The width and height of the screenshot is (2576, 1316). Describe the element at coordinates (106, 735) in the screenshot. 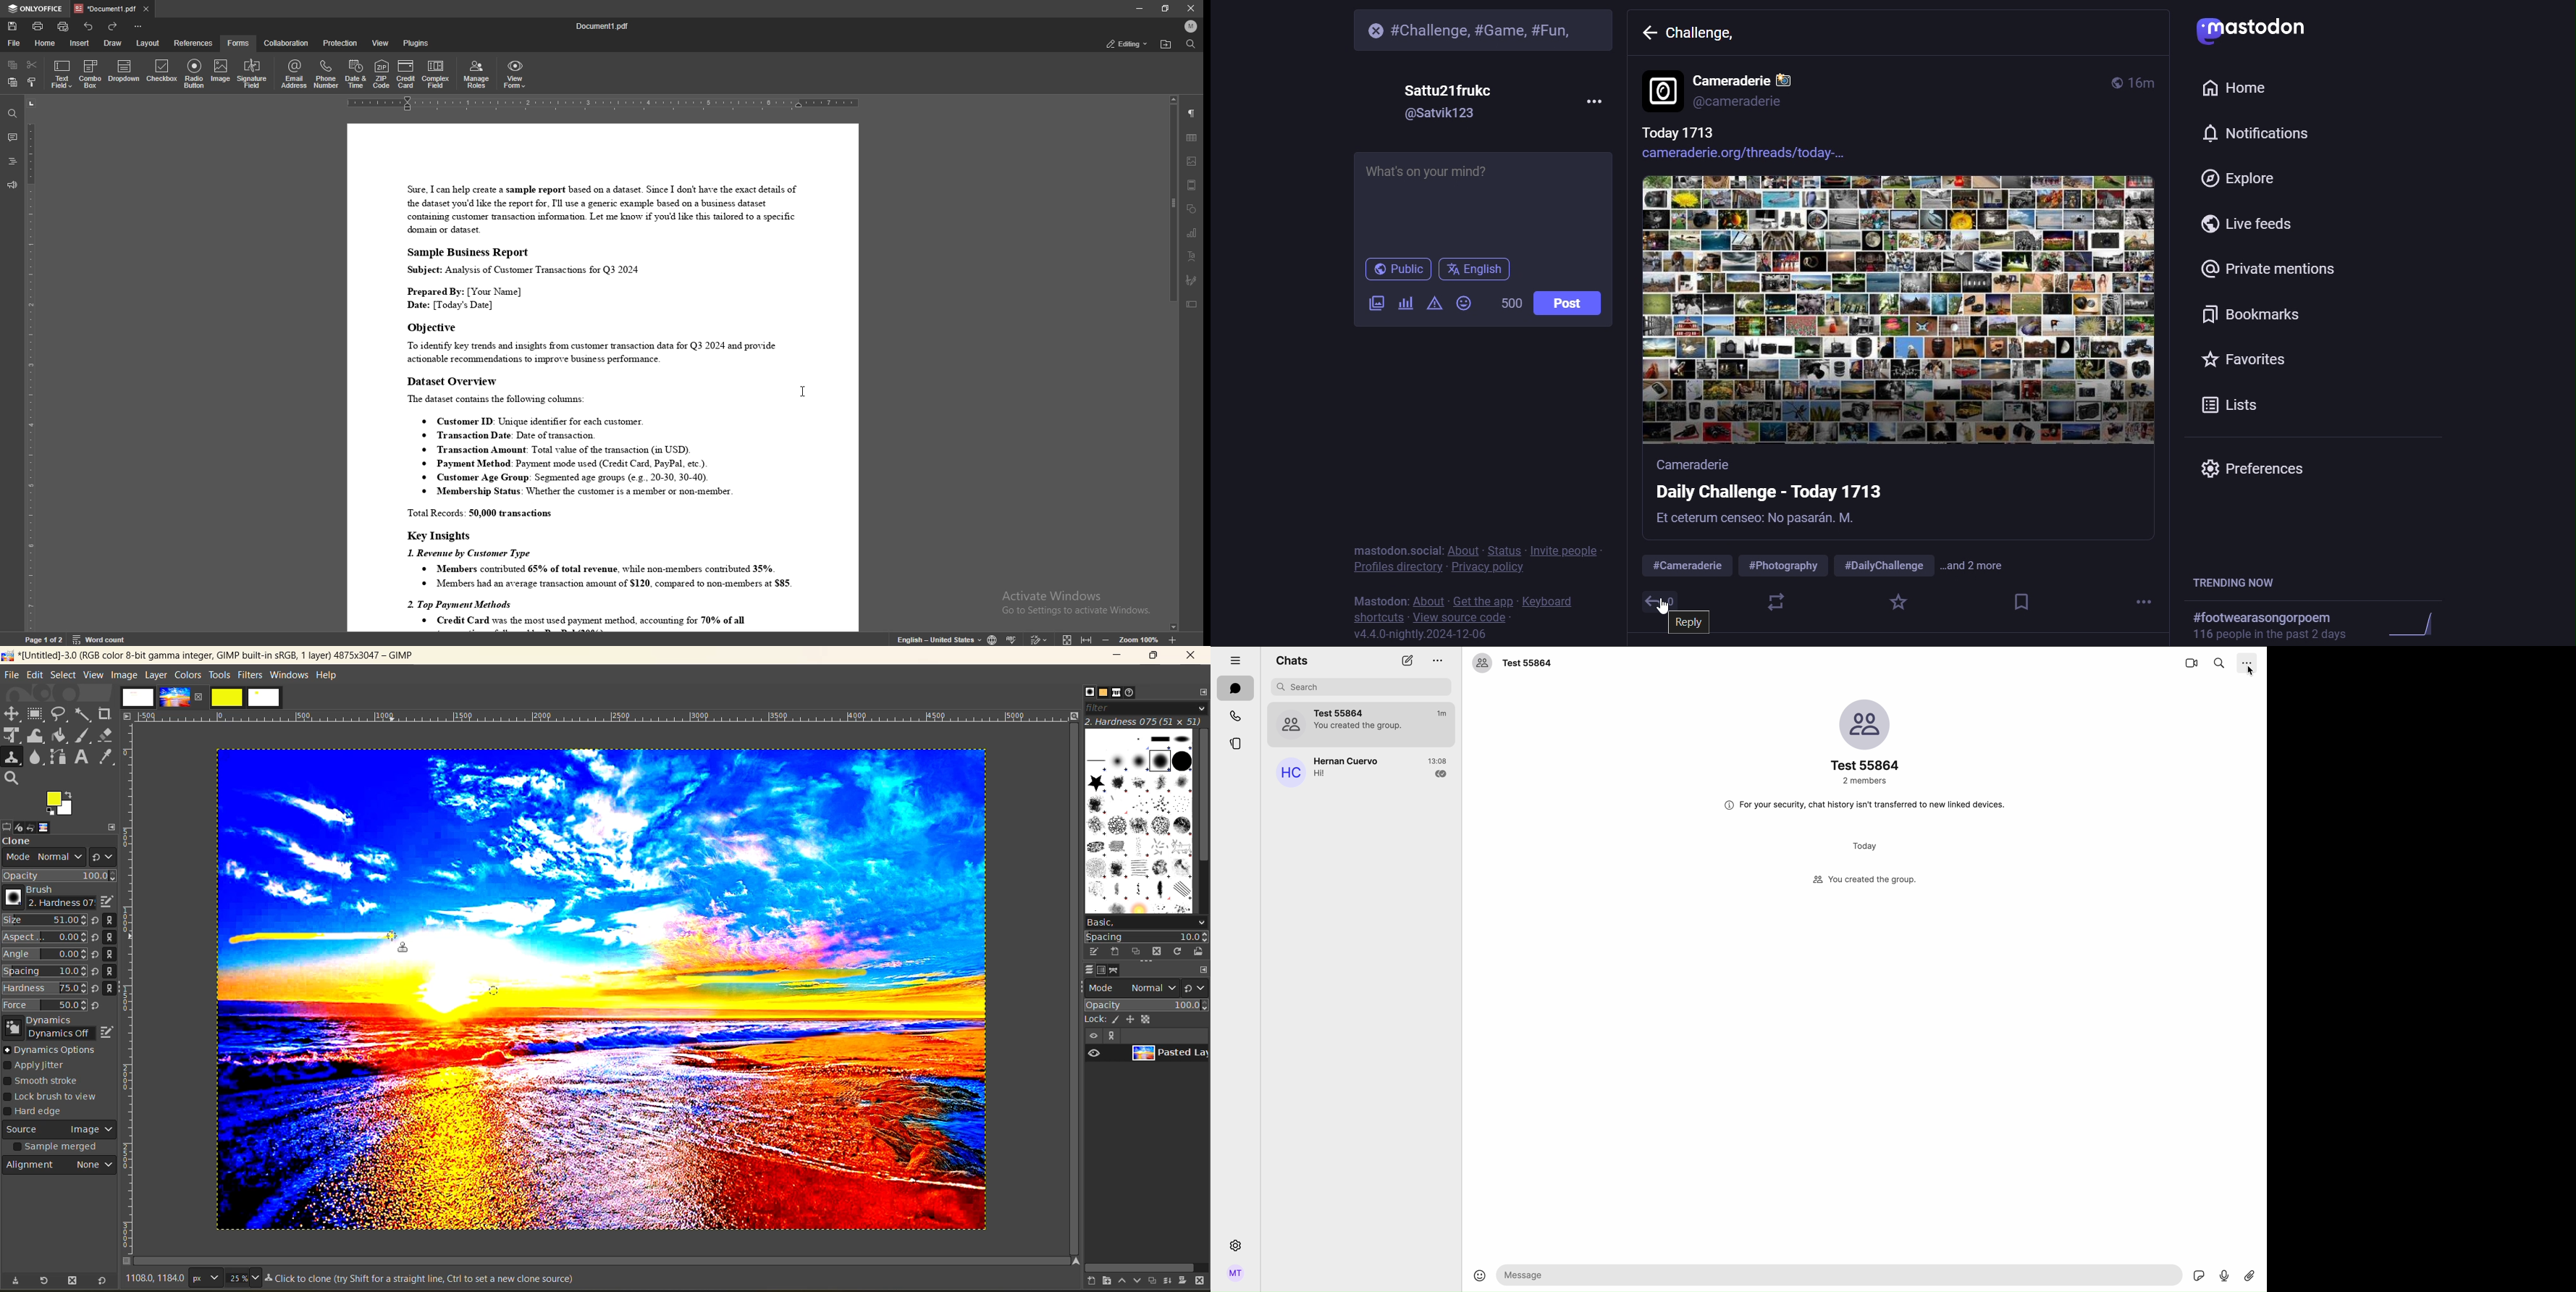

I see `erase` at that location.